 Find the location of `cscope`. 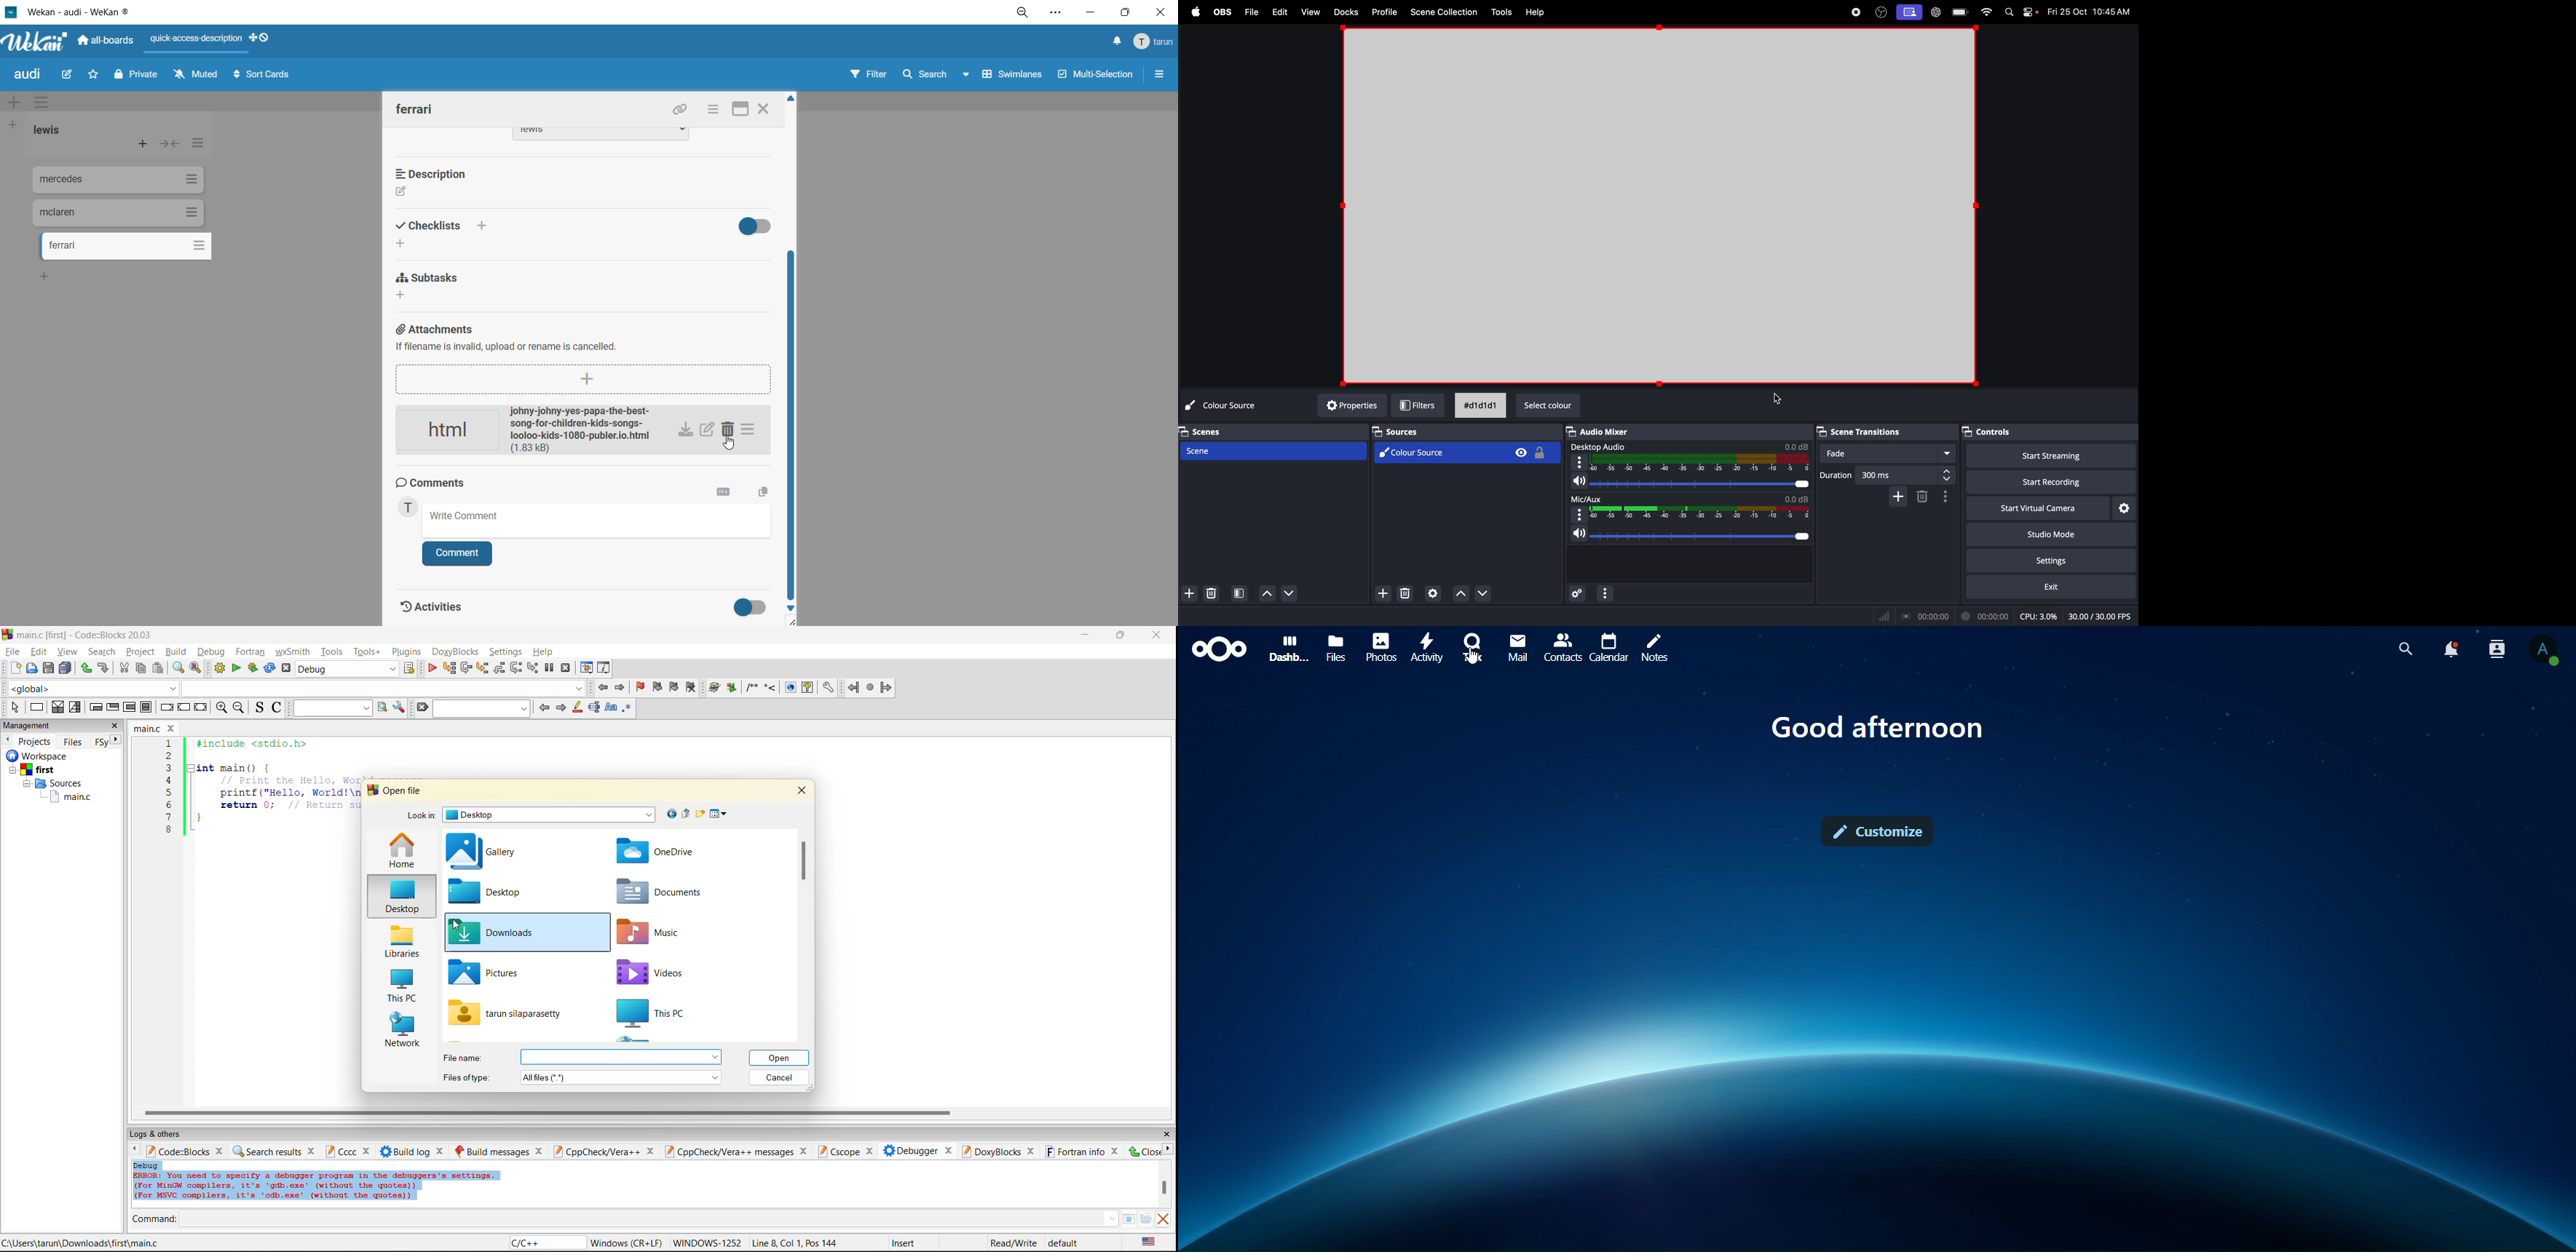

cscope is located at coordinates (838, 1150).